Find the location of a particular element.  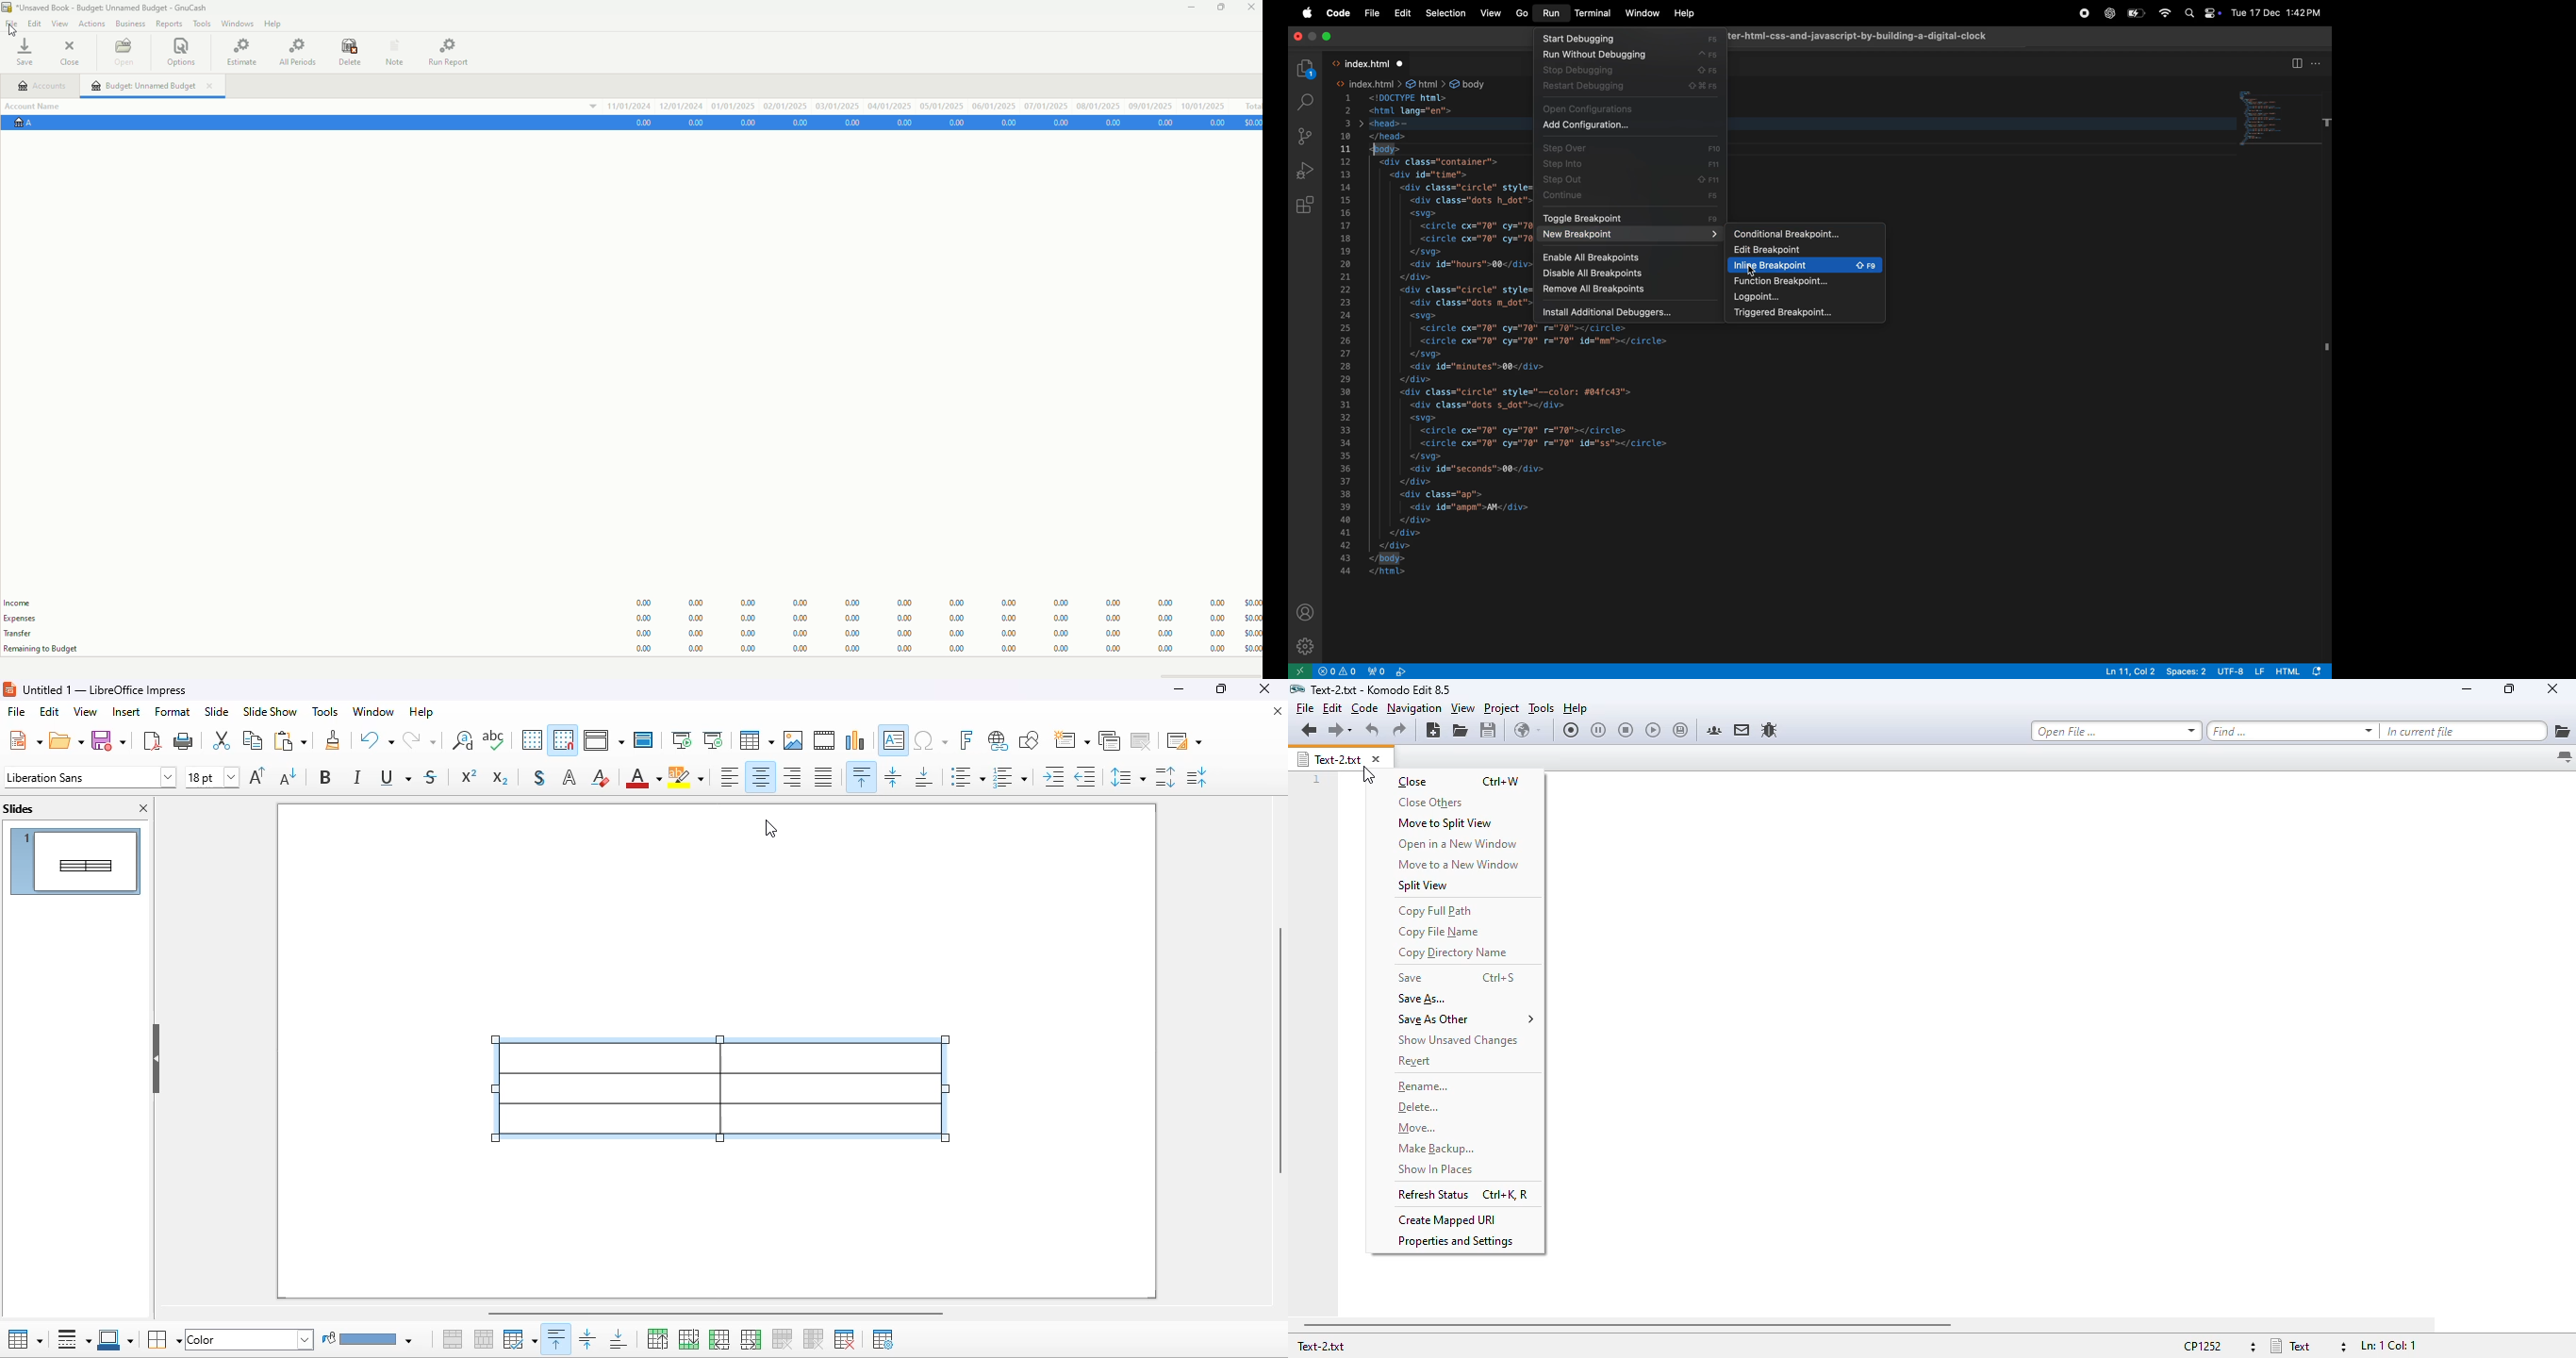

toggle shadow is located at coordinates (539, 776).